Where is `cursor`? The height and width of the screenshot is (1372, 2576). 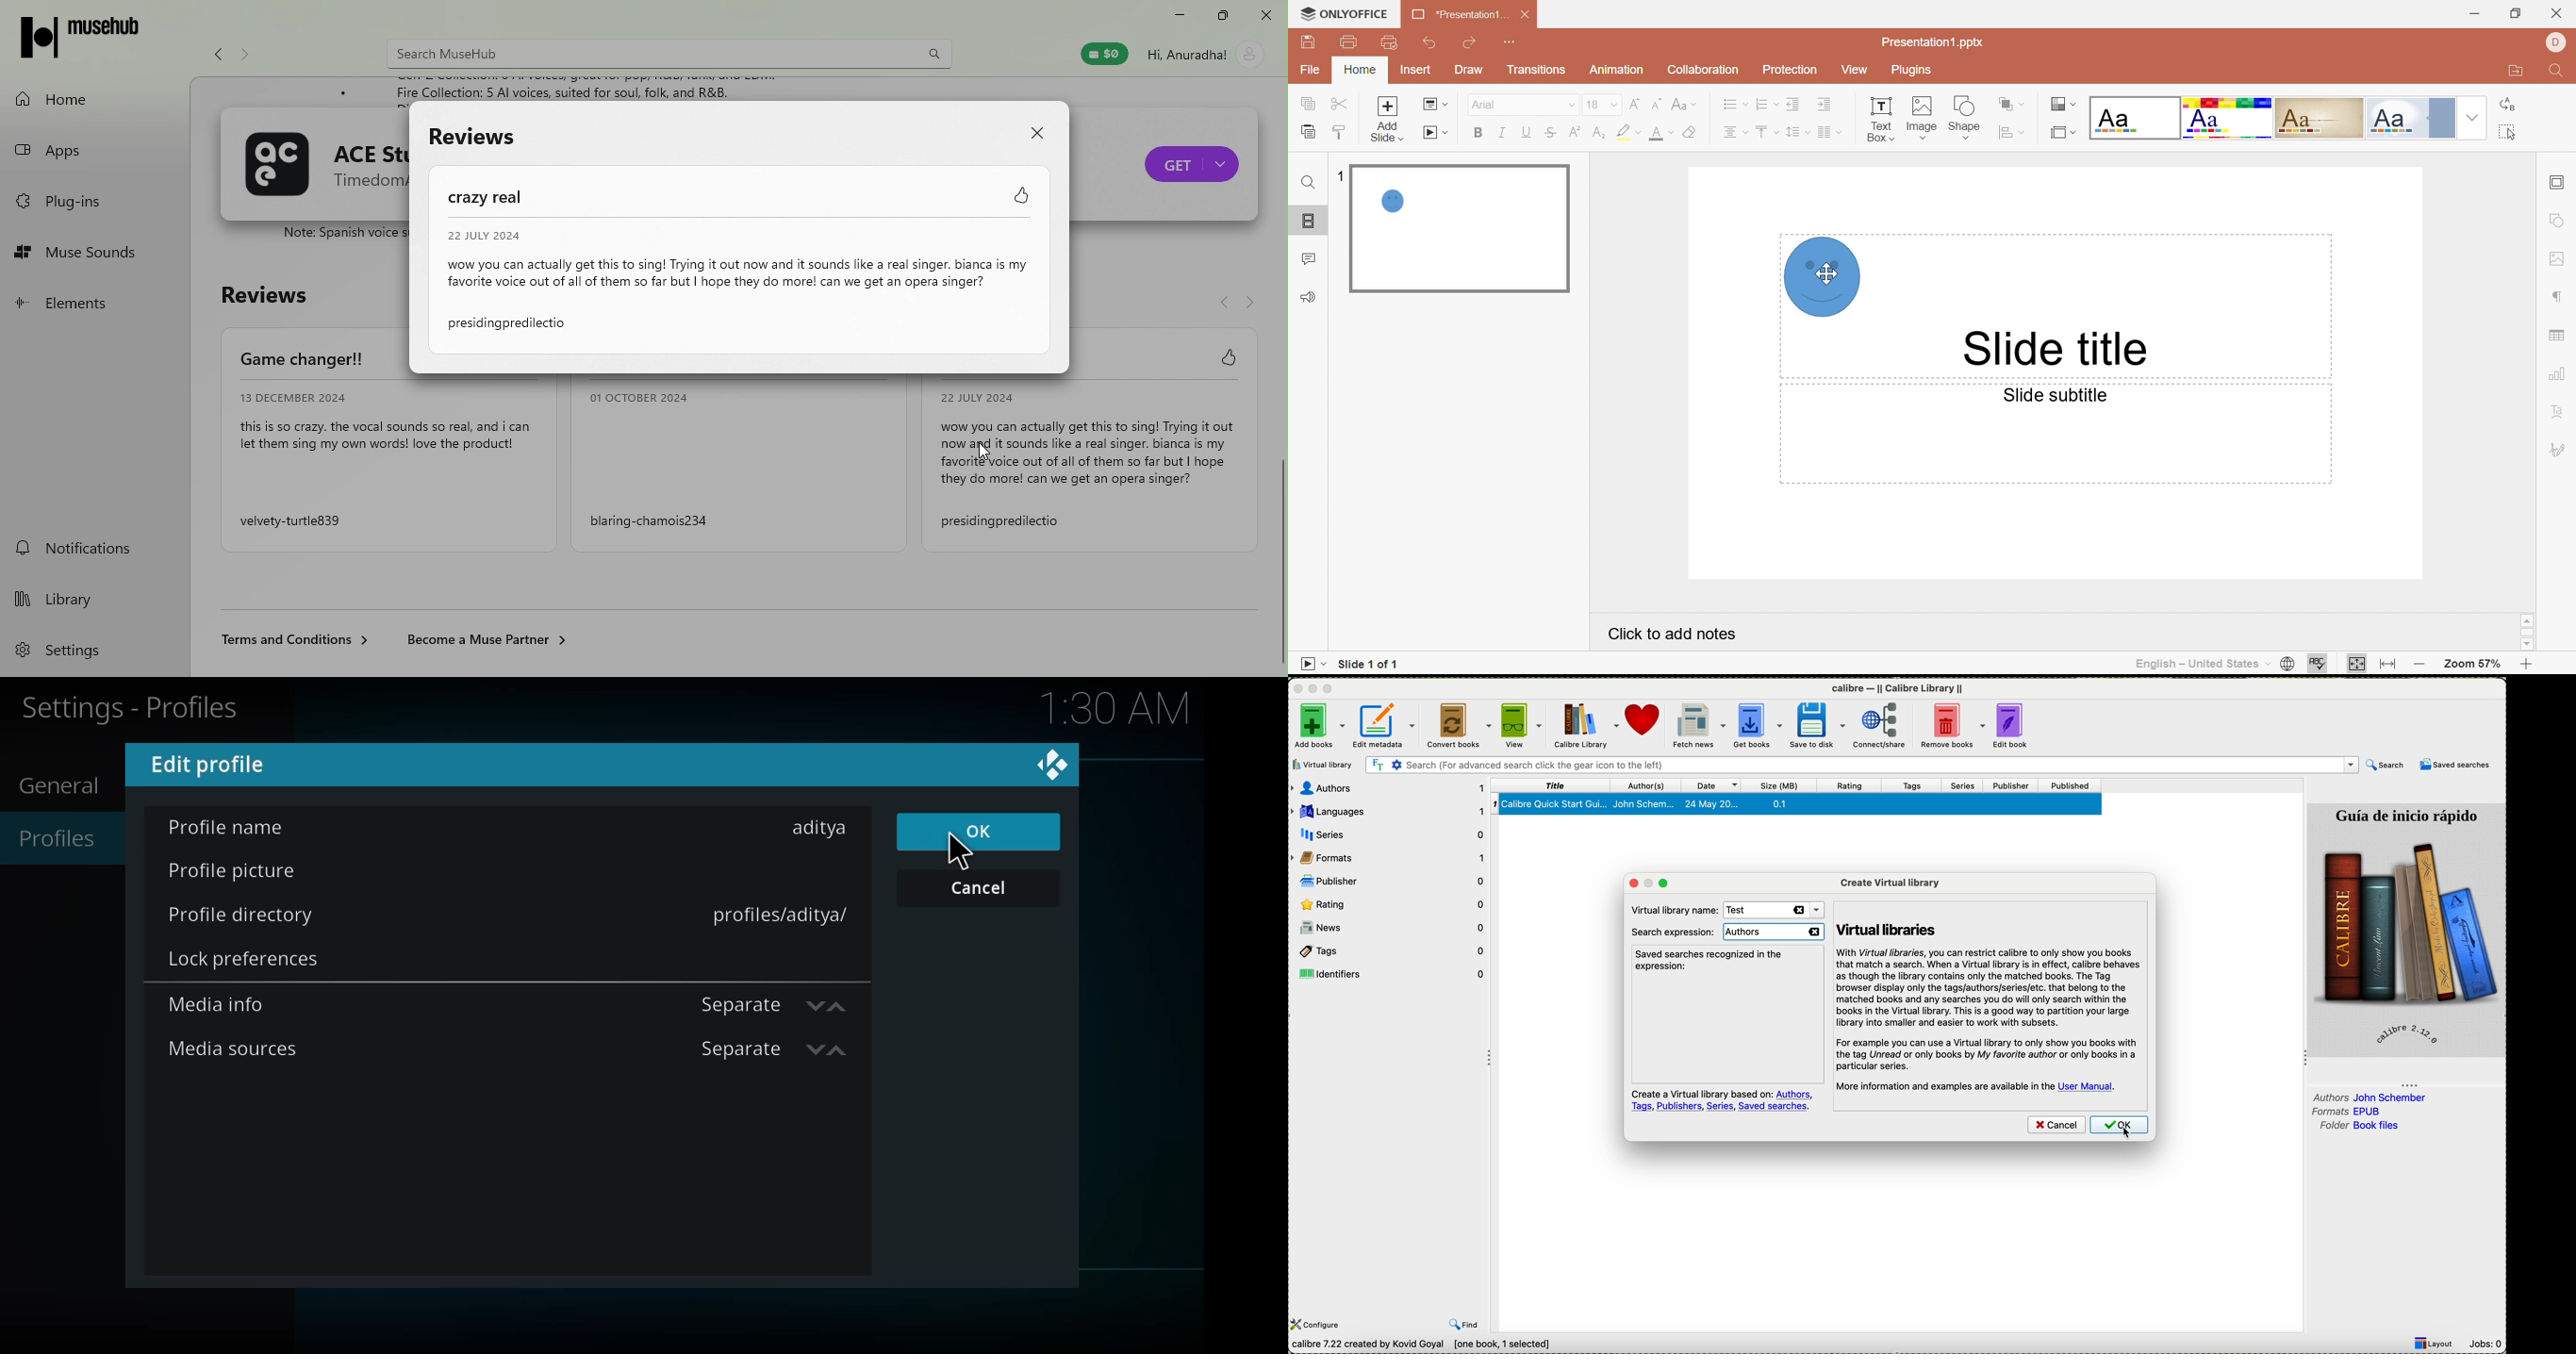 cursor is located at coordinates (981, 453).